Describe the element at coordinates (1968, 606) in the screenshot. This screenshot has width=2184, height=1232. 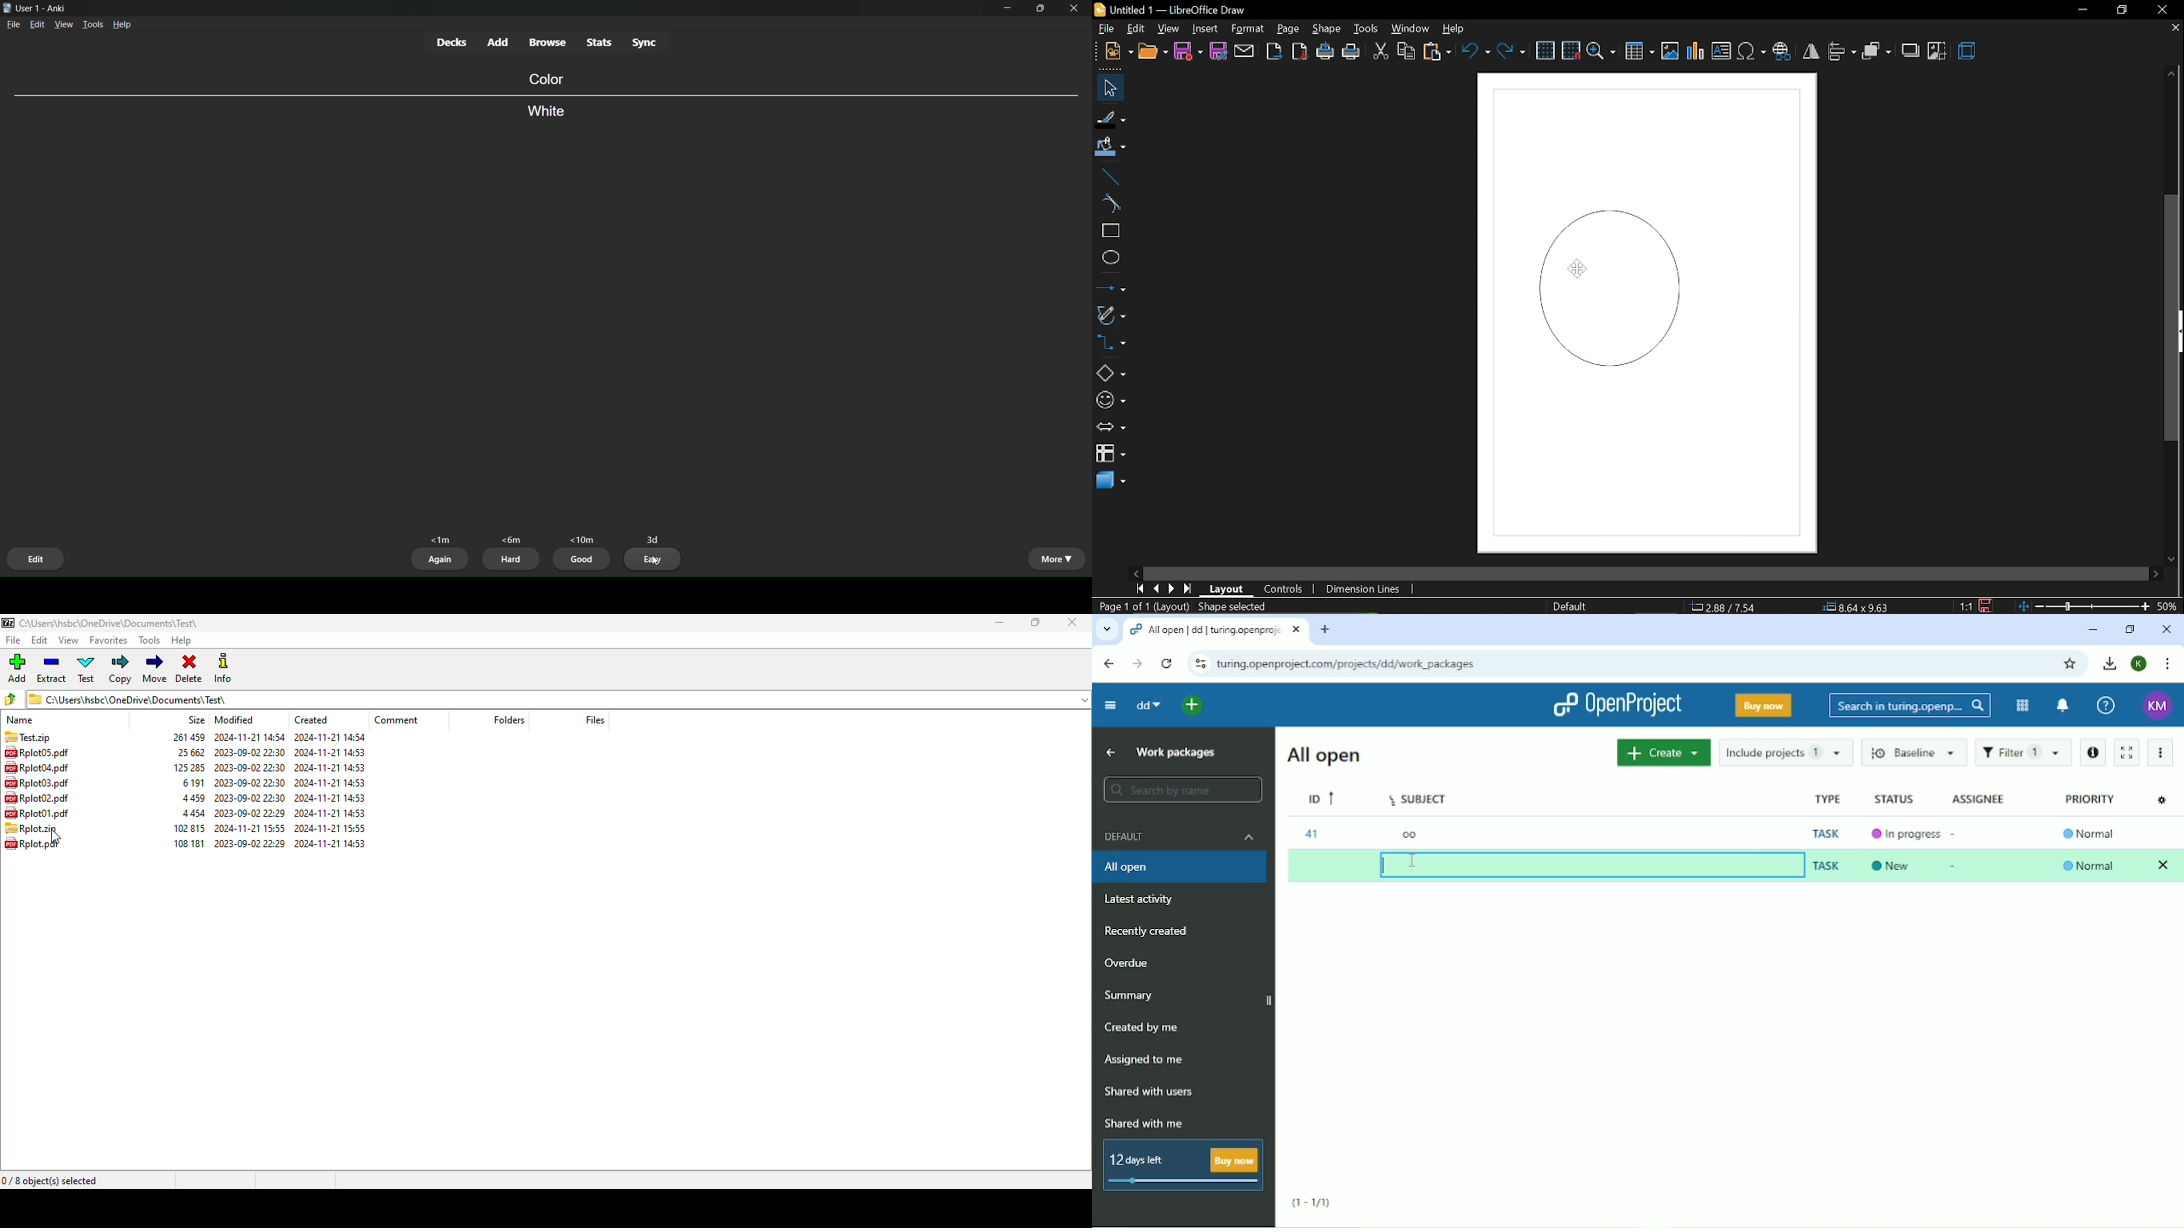
I see `scaling factor (1:1)` at that location.